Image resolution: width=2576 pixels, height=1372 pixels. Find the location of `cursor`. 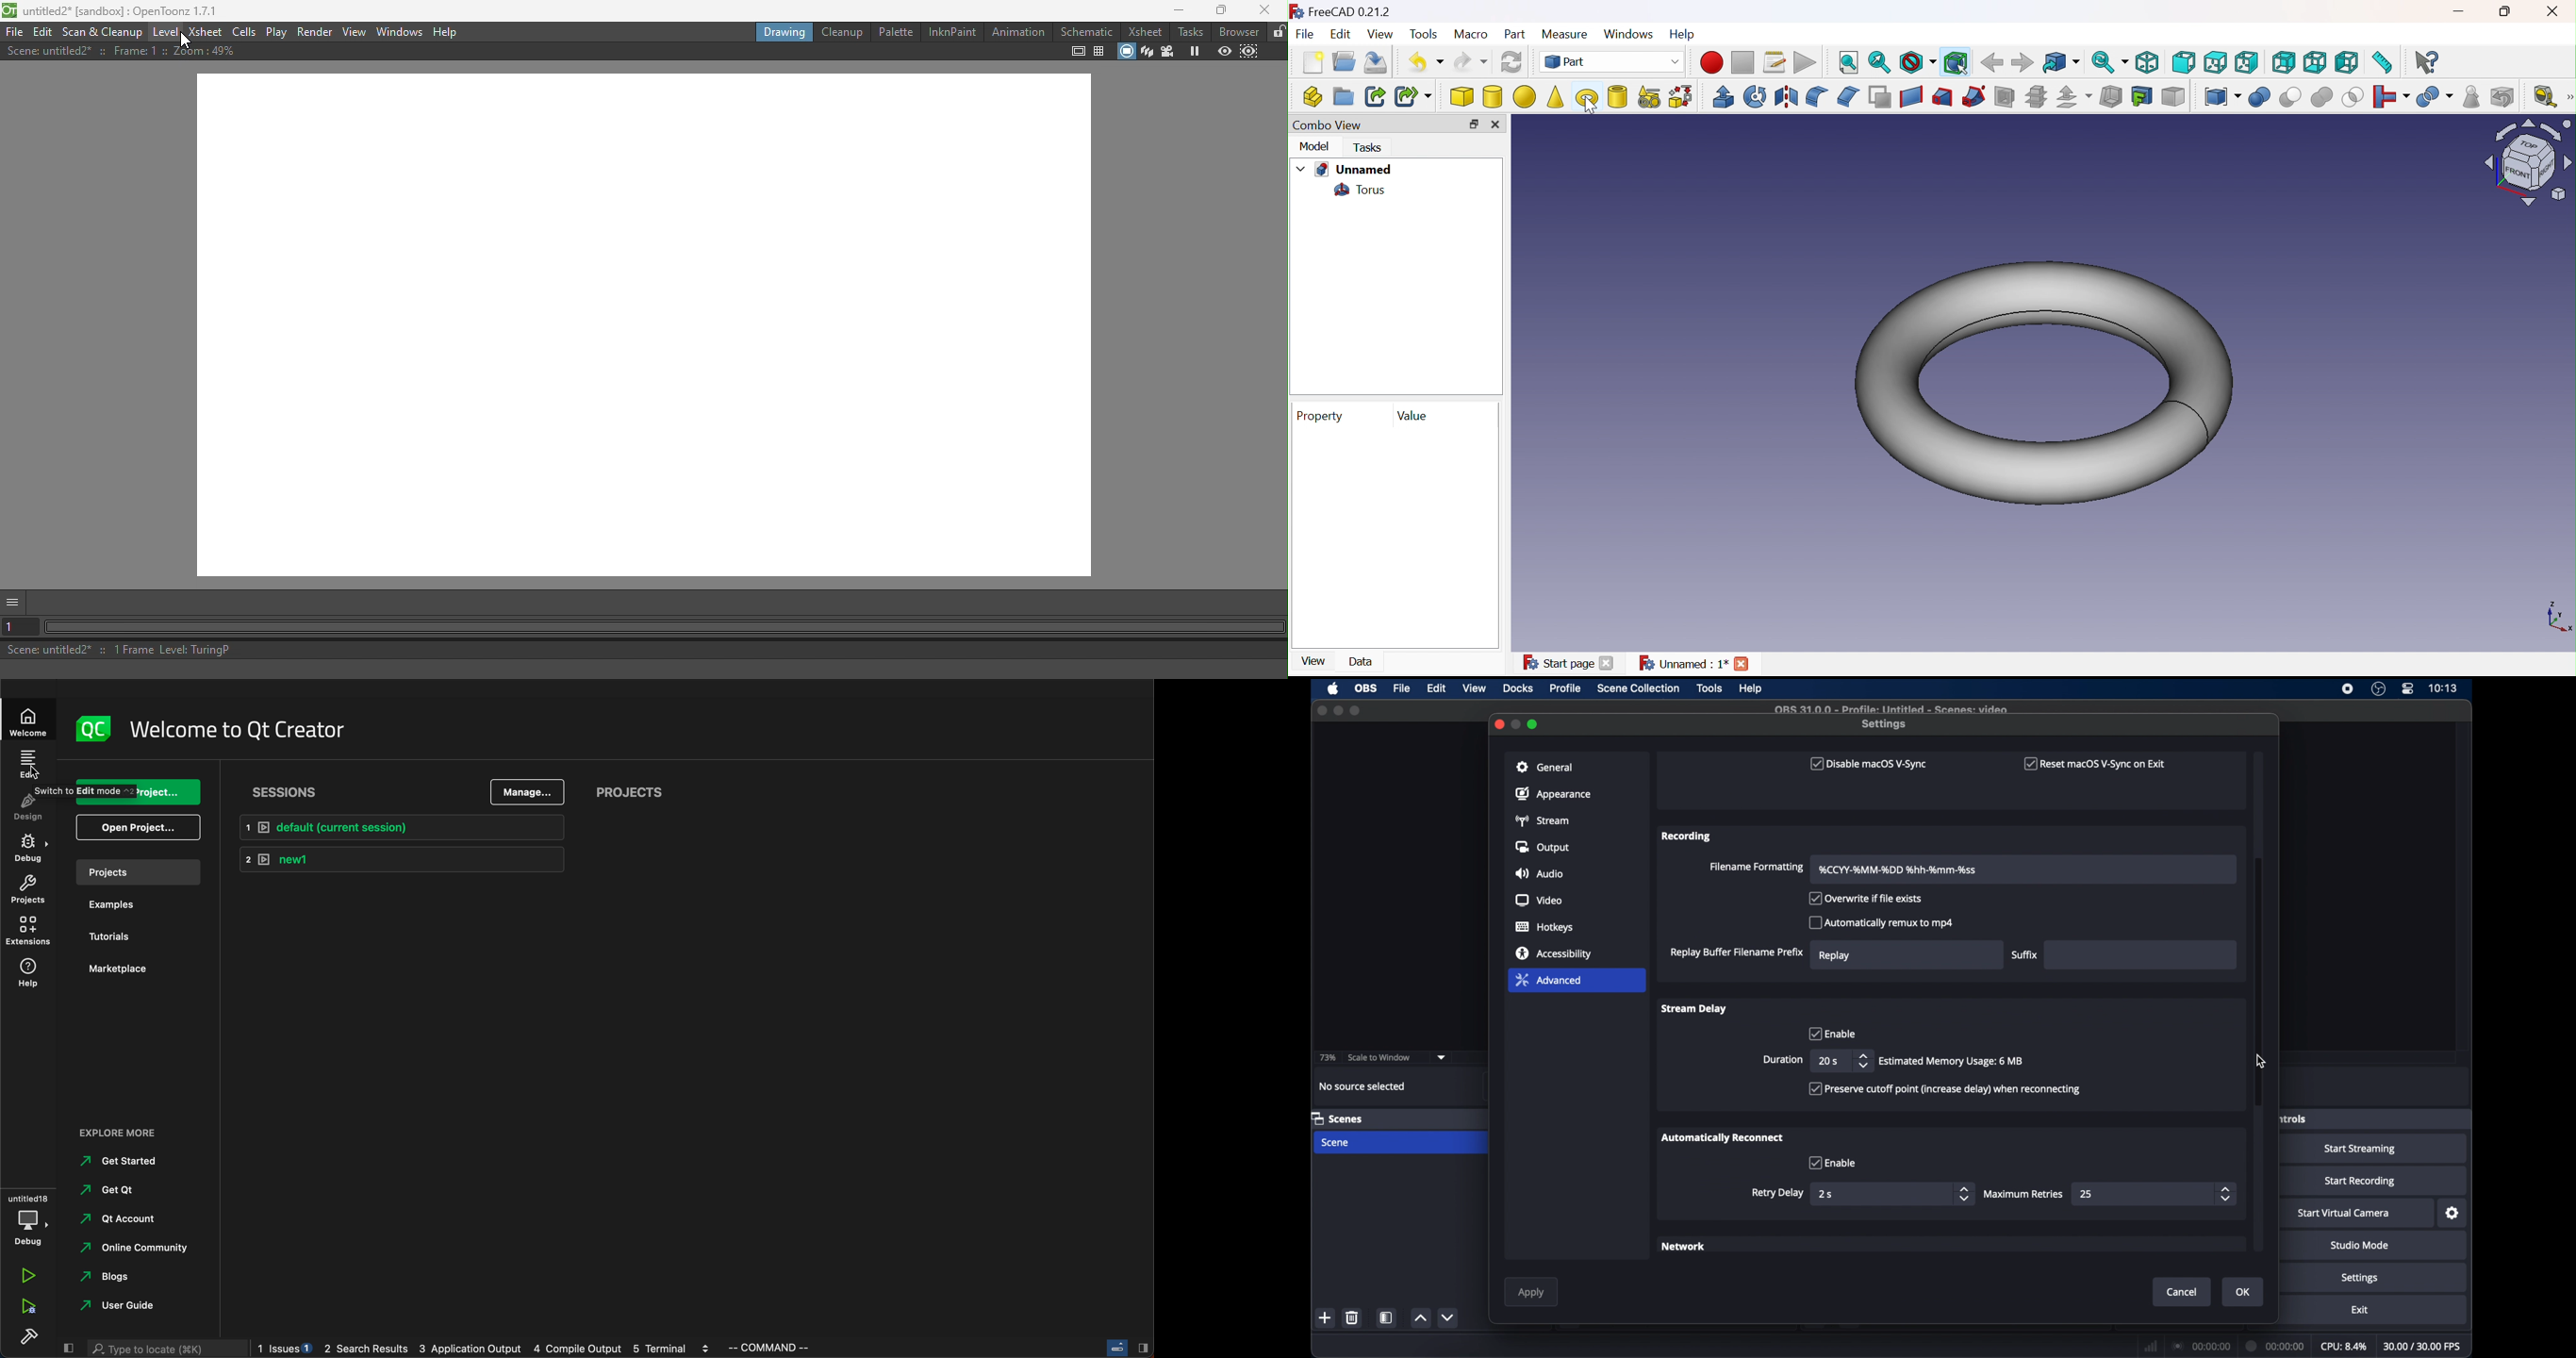

cursor is located at coordinates (32, 772).